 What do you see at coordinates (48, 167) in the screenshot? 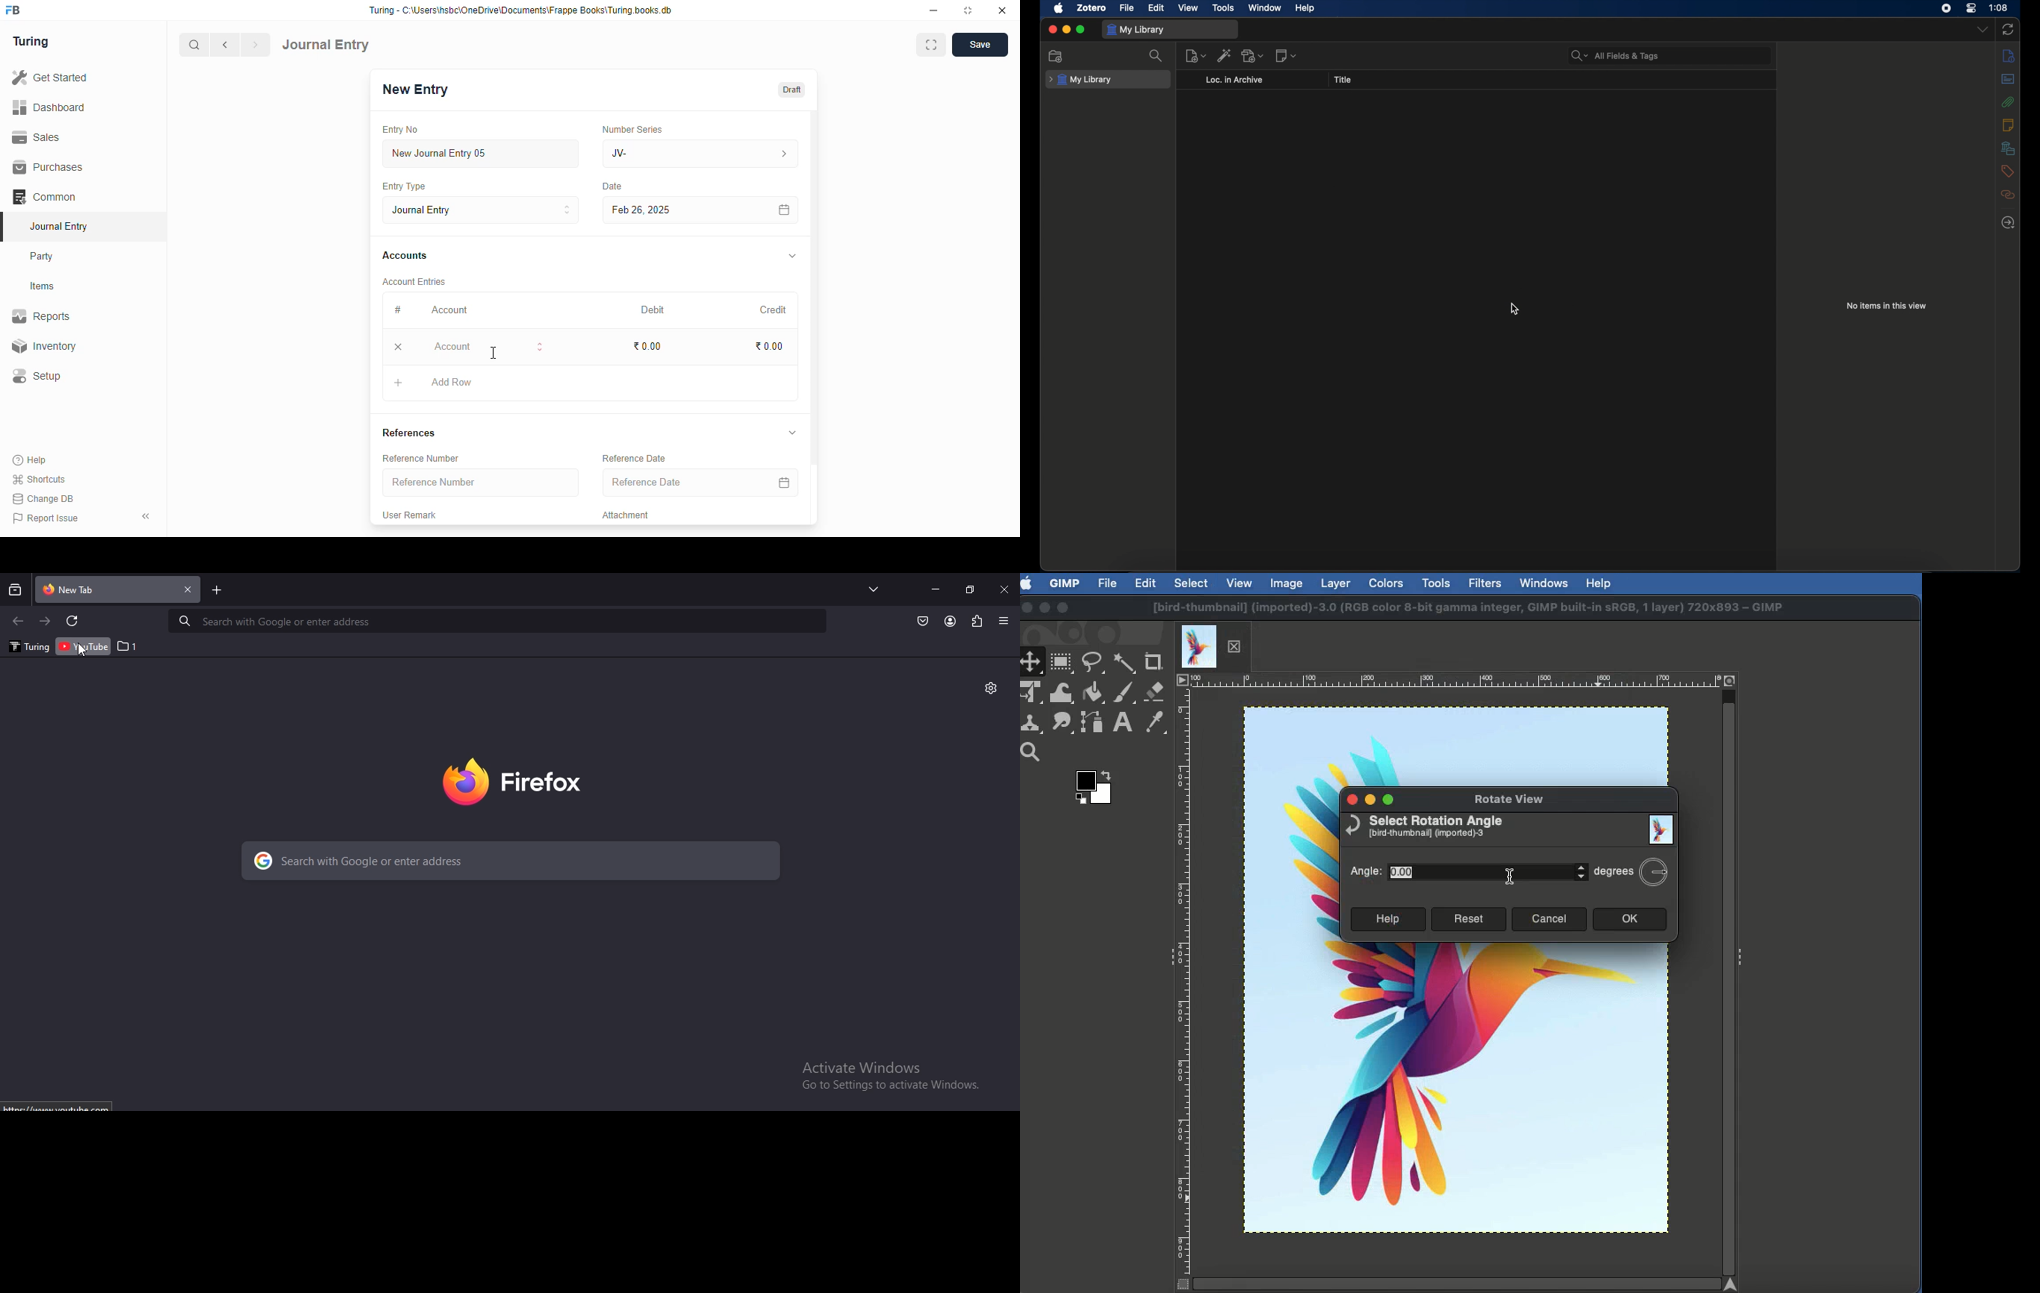
I see `purchases` at bounding box center [48, 167].